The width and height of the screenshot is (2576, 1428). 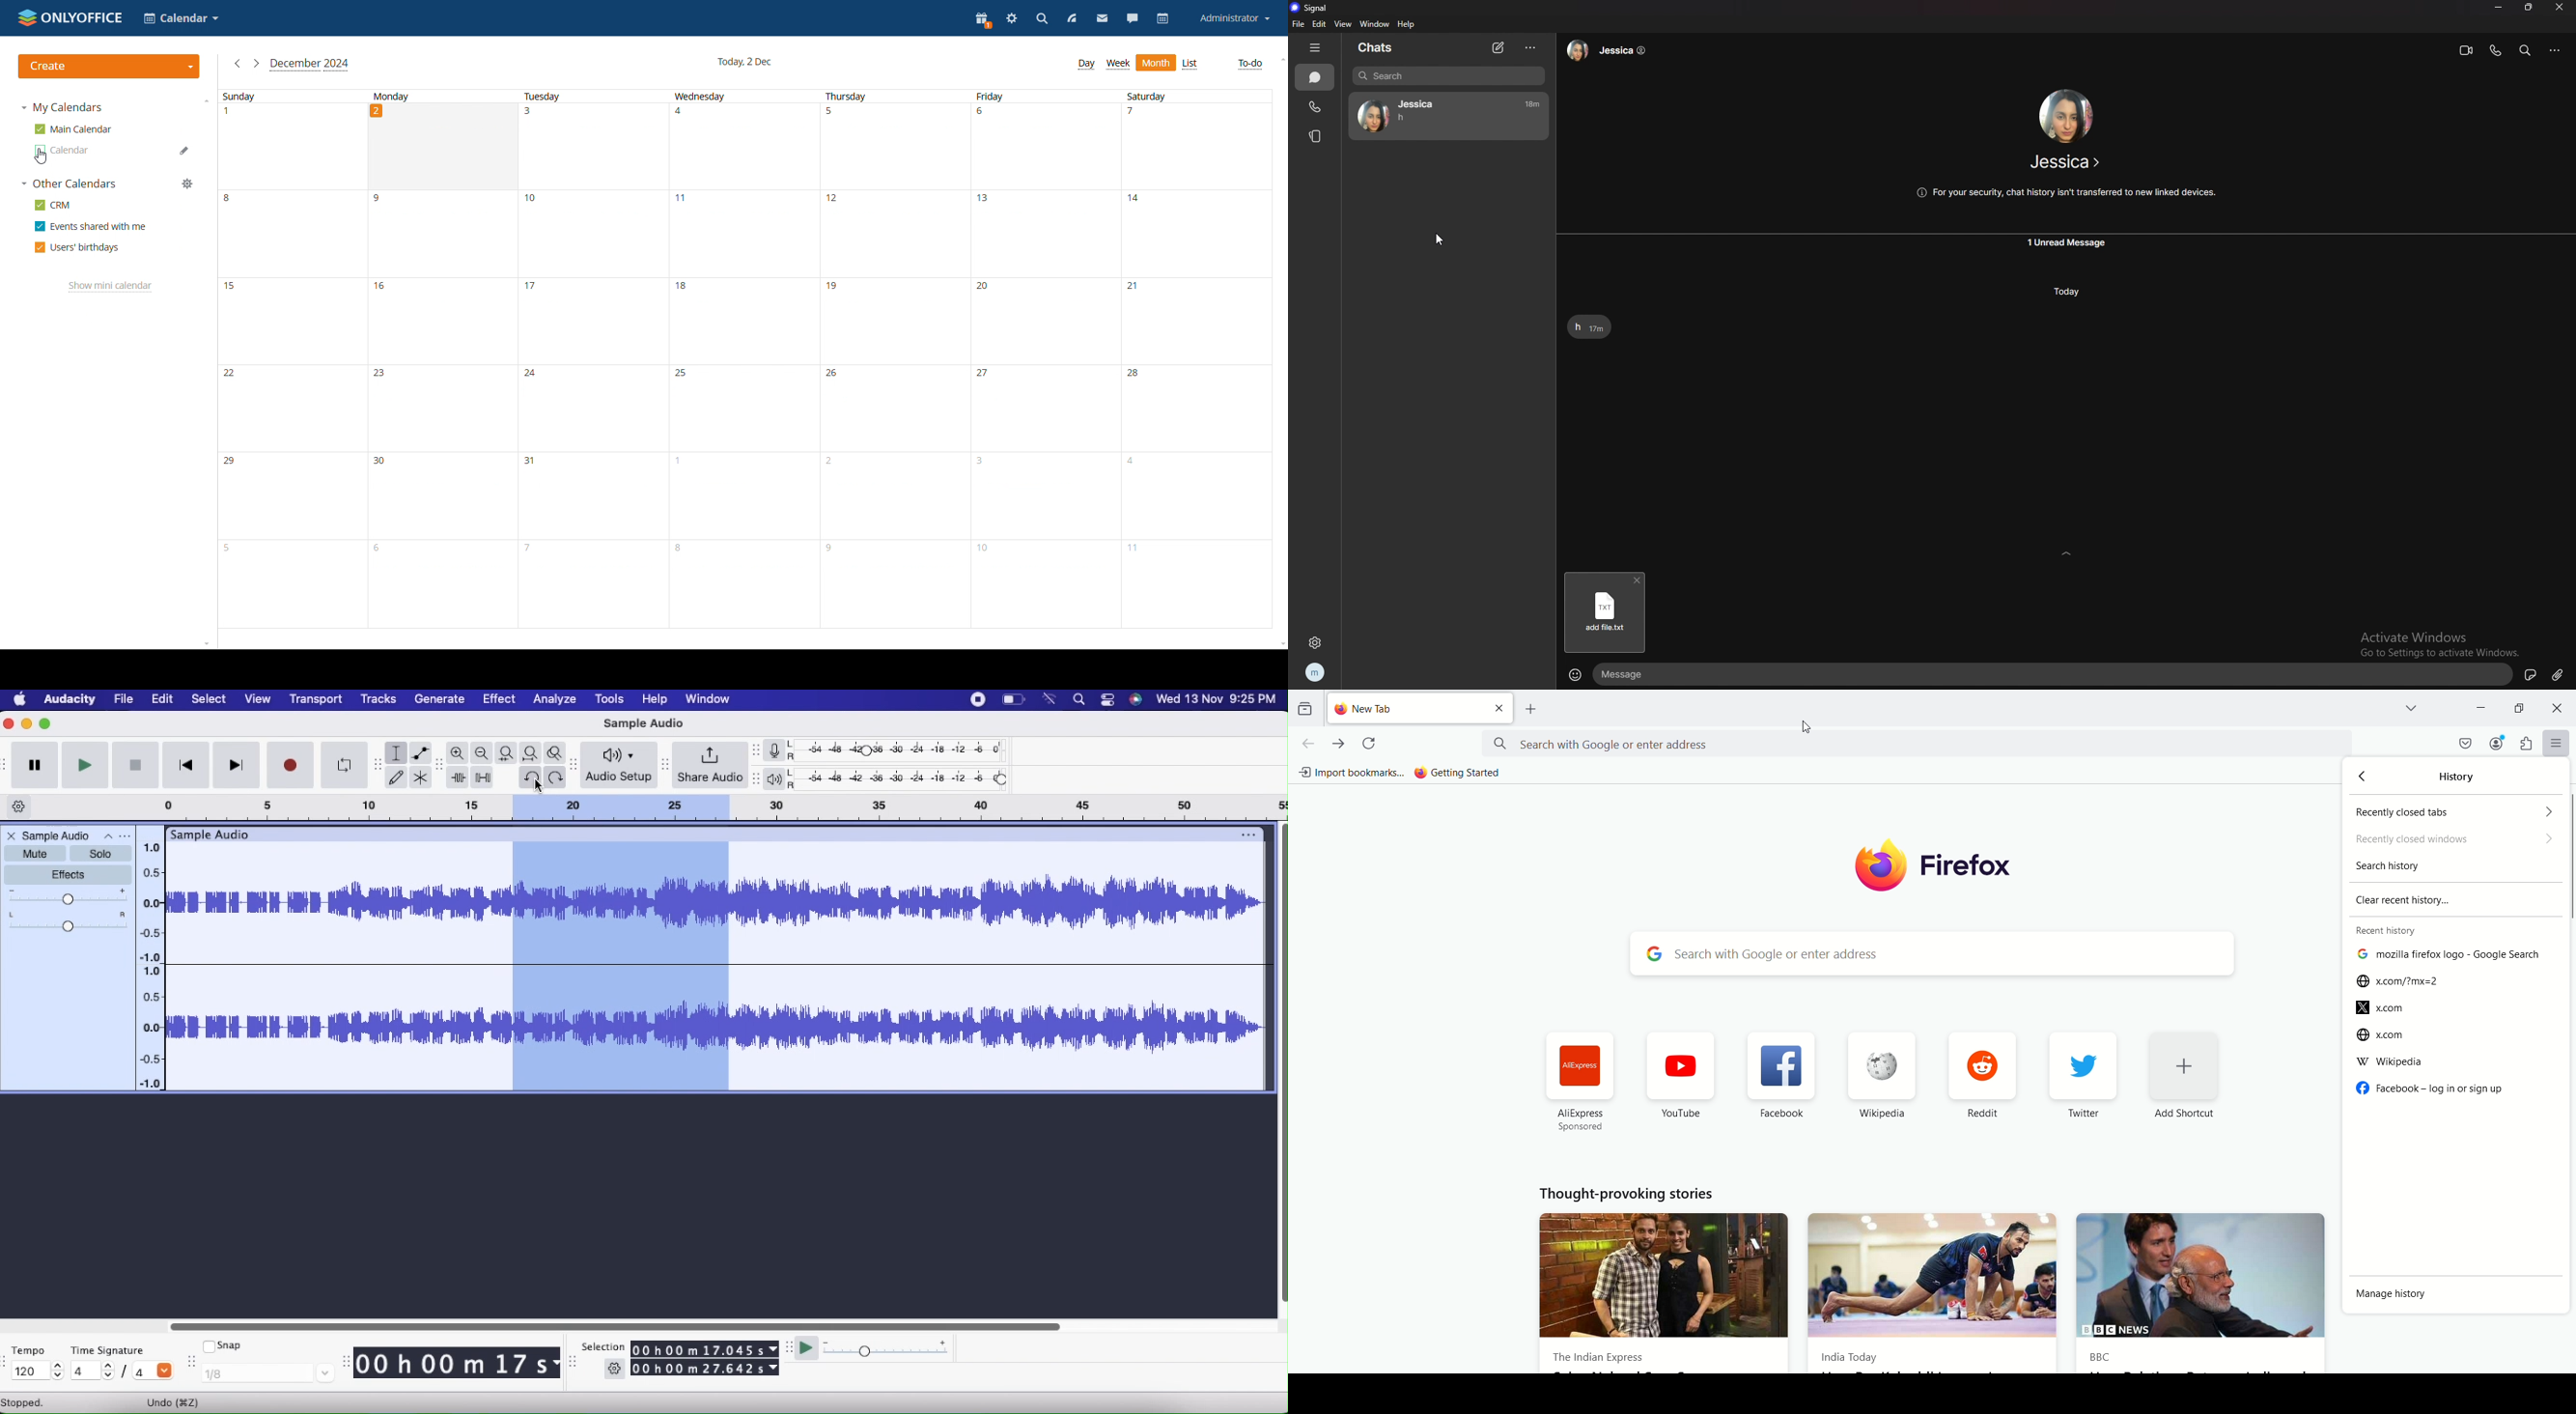 I want to click on options, so click(x=2556, y=50).